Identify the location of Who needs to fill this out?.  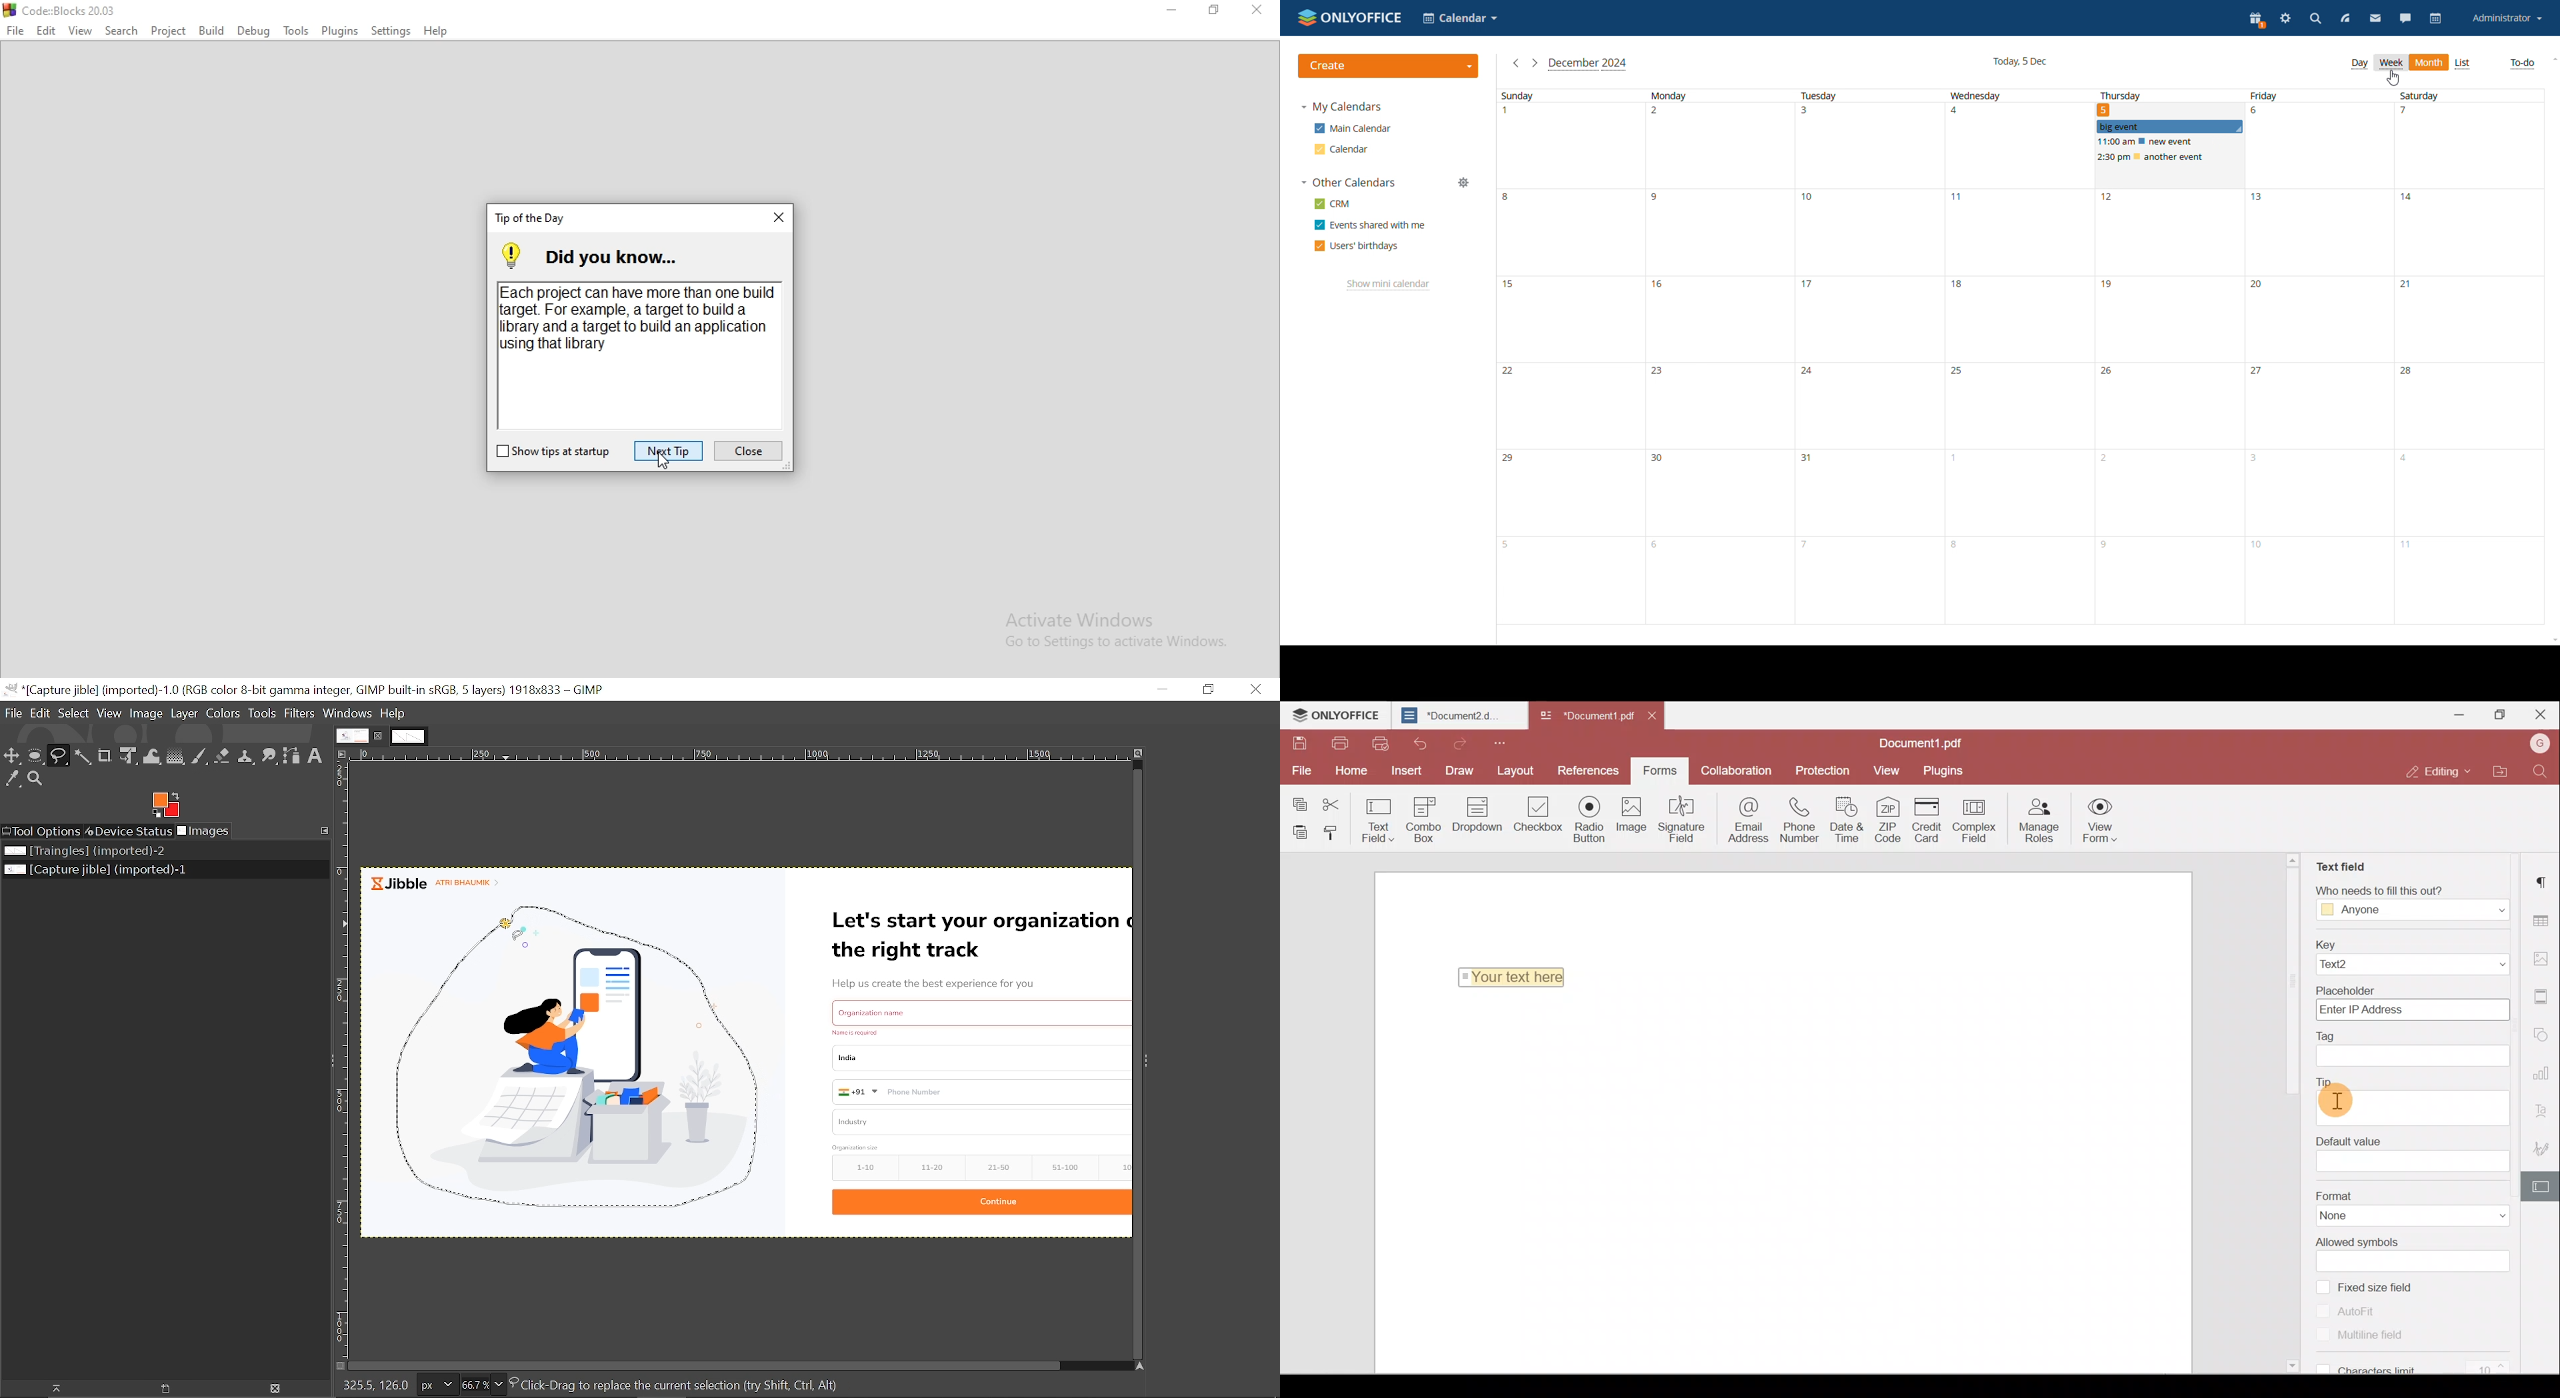
(2405, 888).